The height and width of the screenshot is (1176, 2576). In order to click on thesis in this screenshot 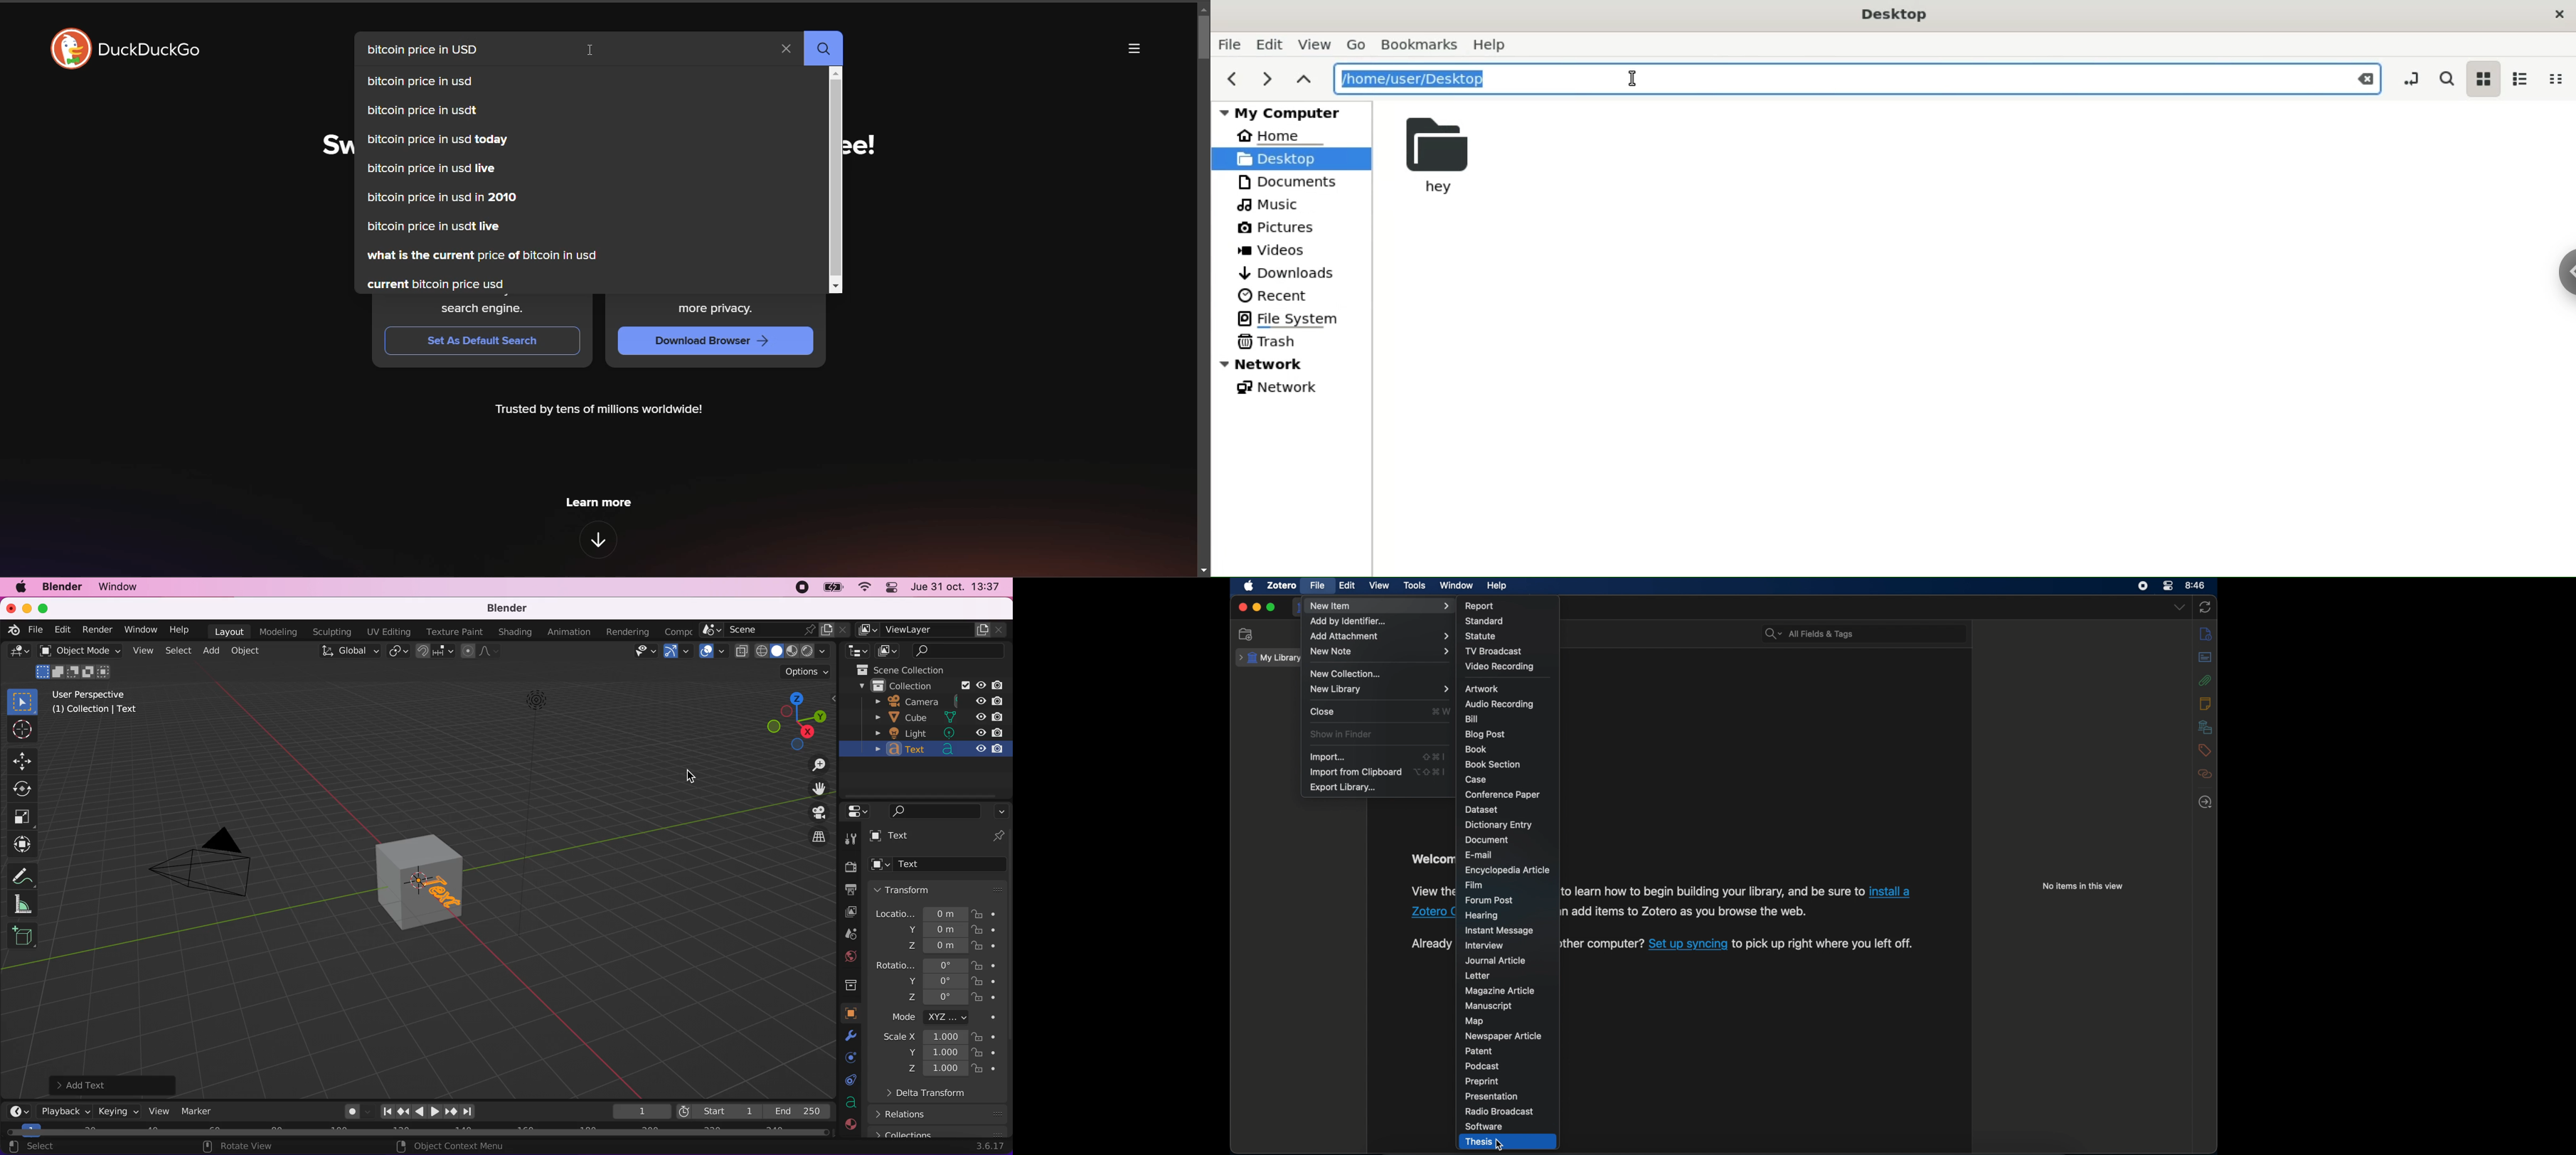, I will do `click(1478, 1142)`.